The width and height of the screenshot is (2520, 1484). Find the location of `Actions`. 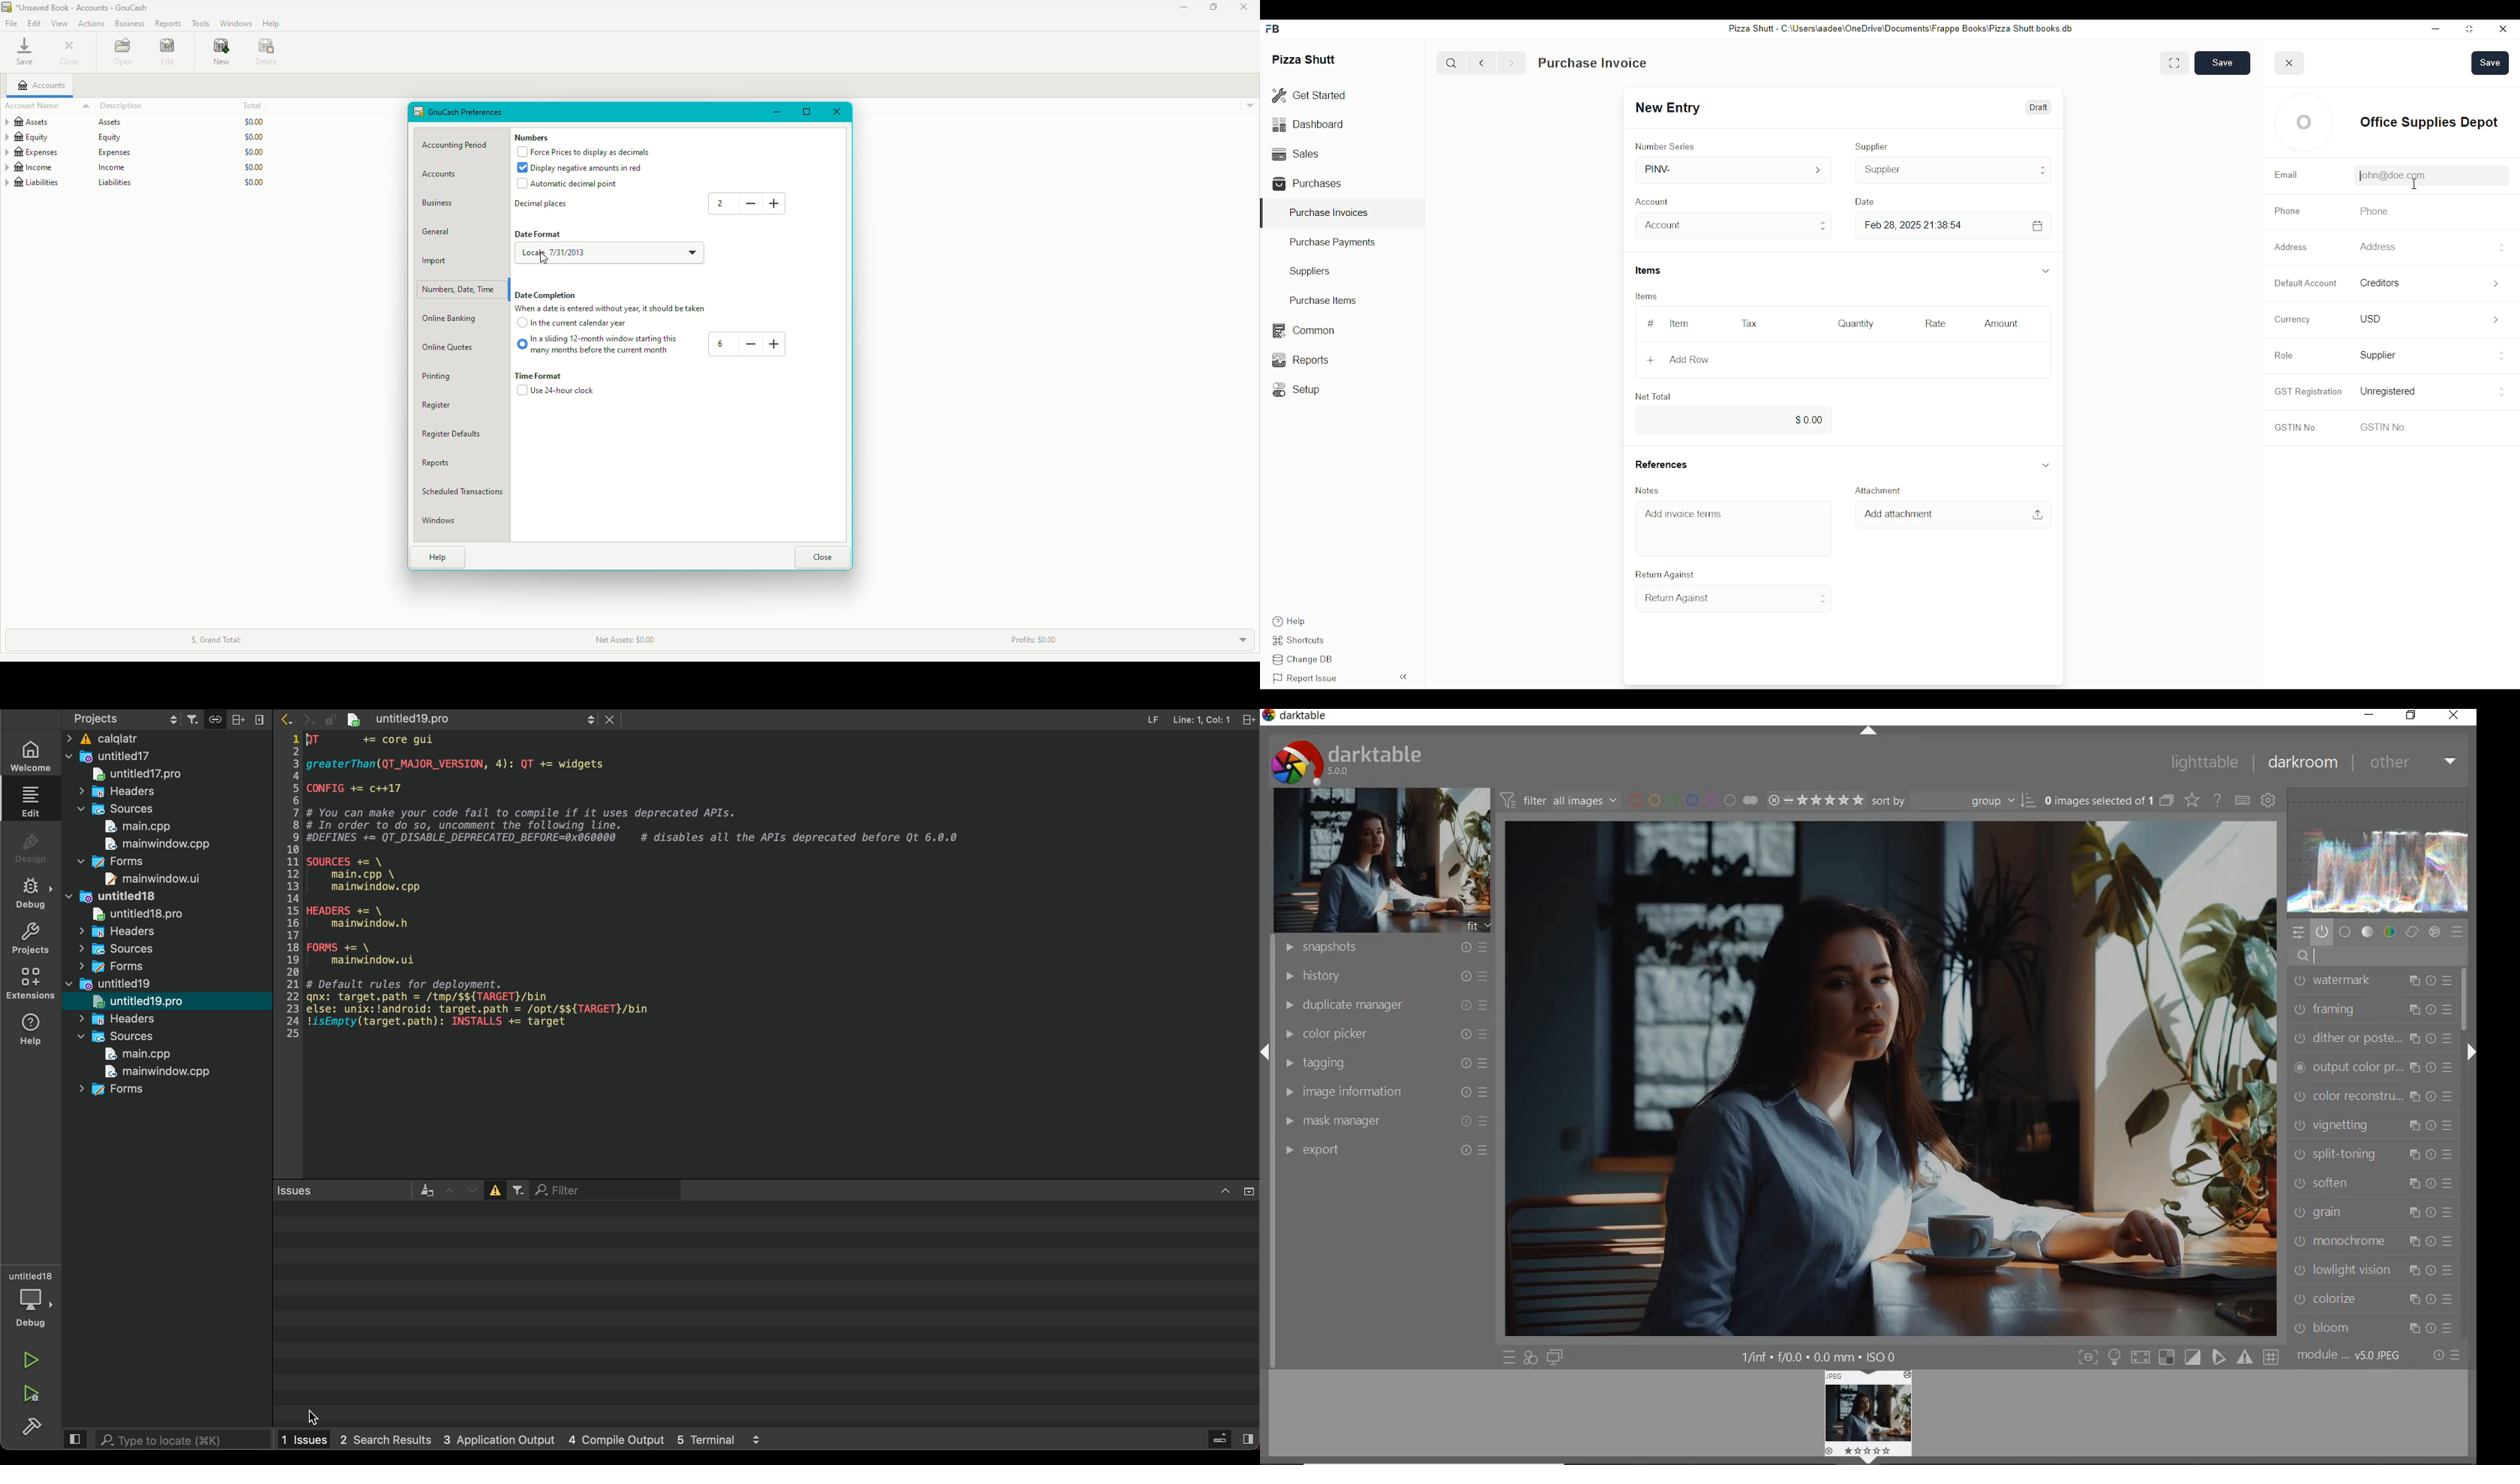

Actions is located at coordinates (91, 23).